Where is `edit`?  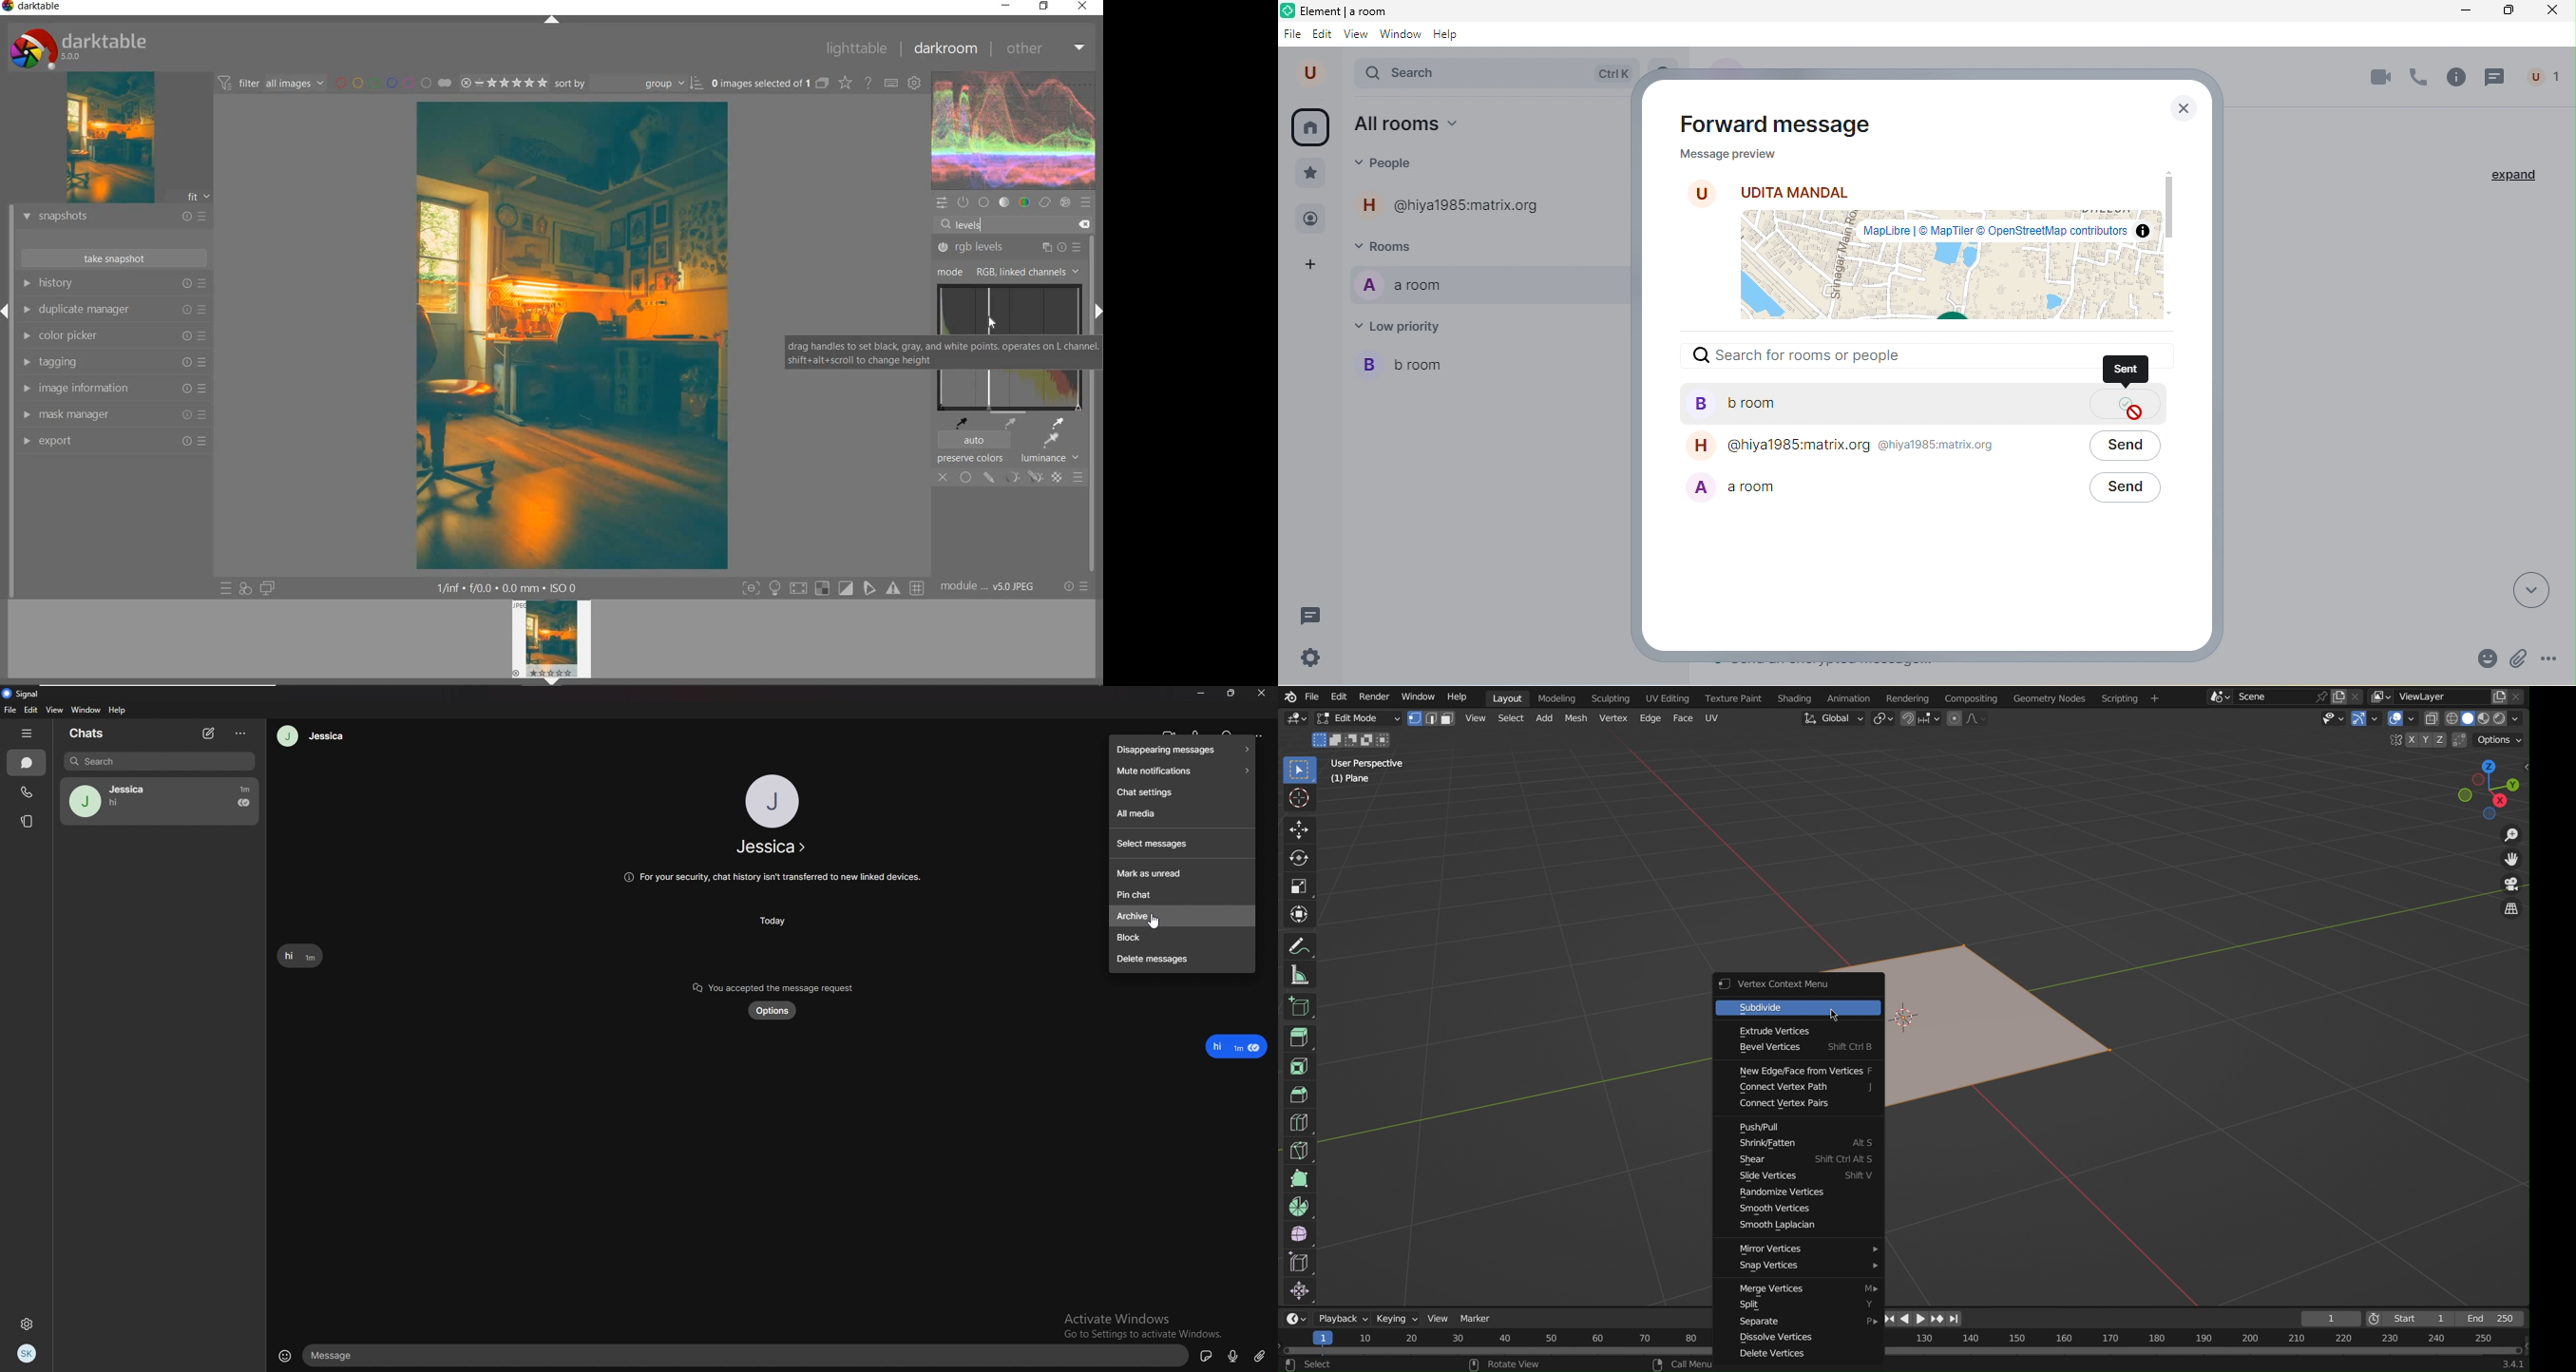
edit is located at coordinates (1324, 34).